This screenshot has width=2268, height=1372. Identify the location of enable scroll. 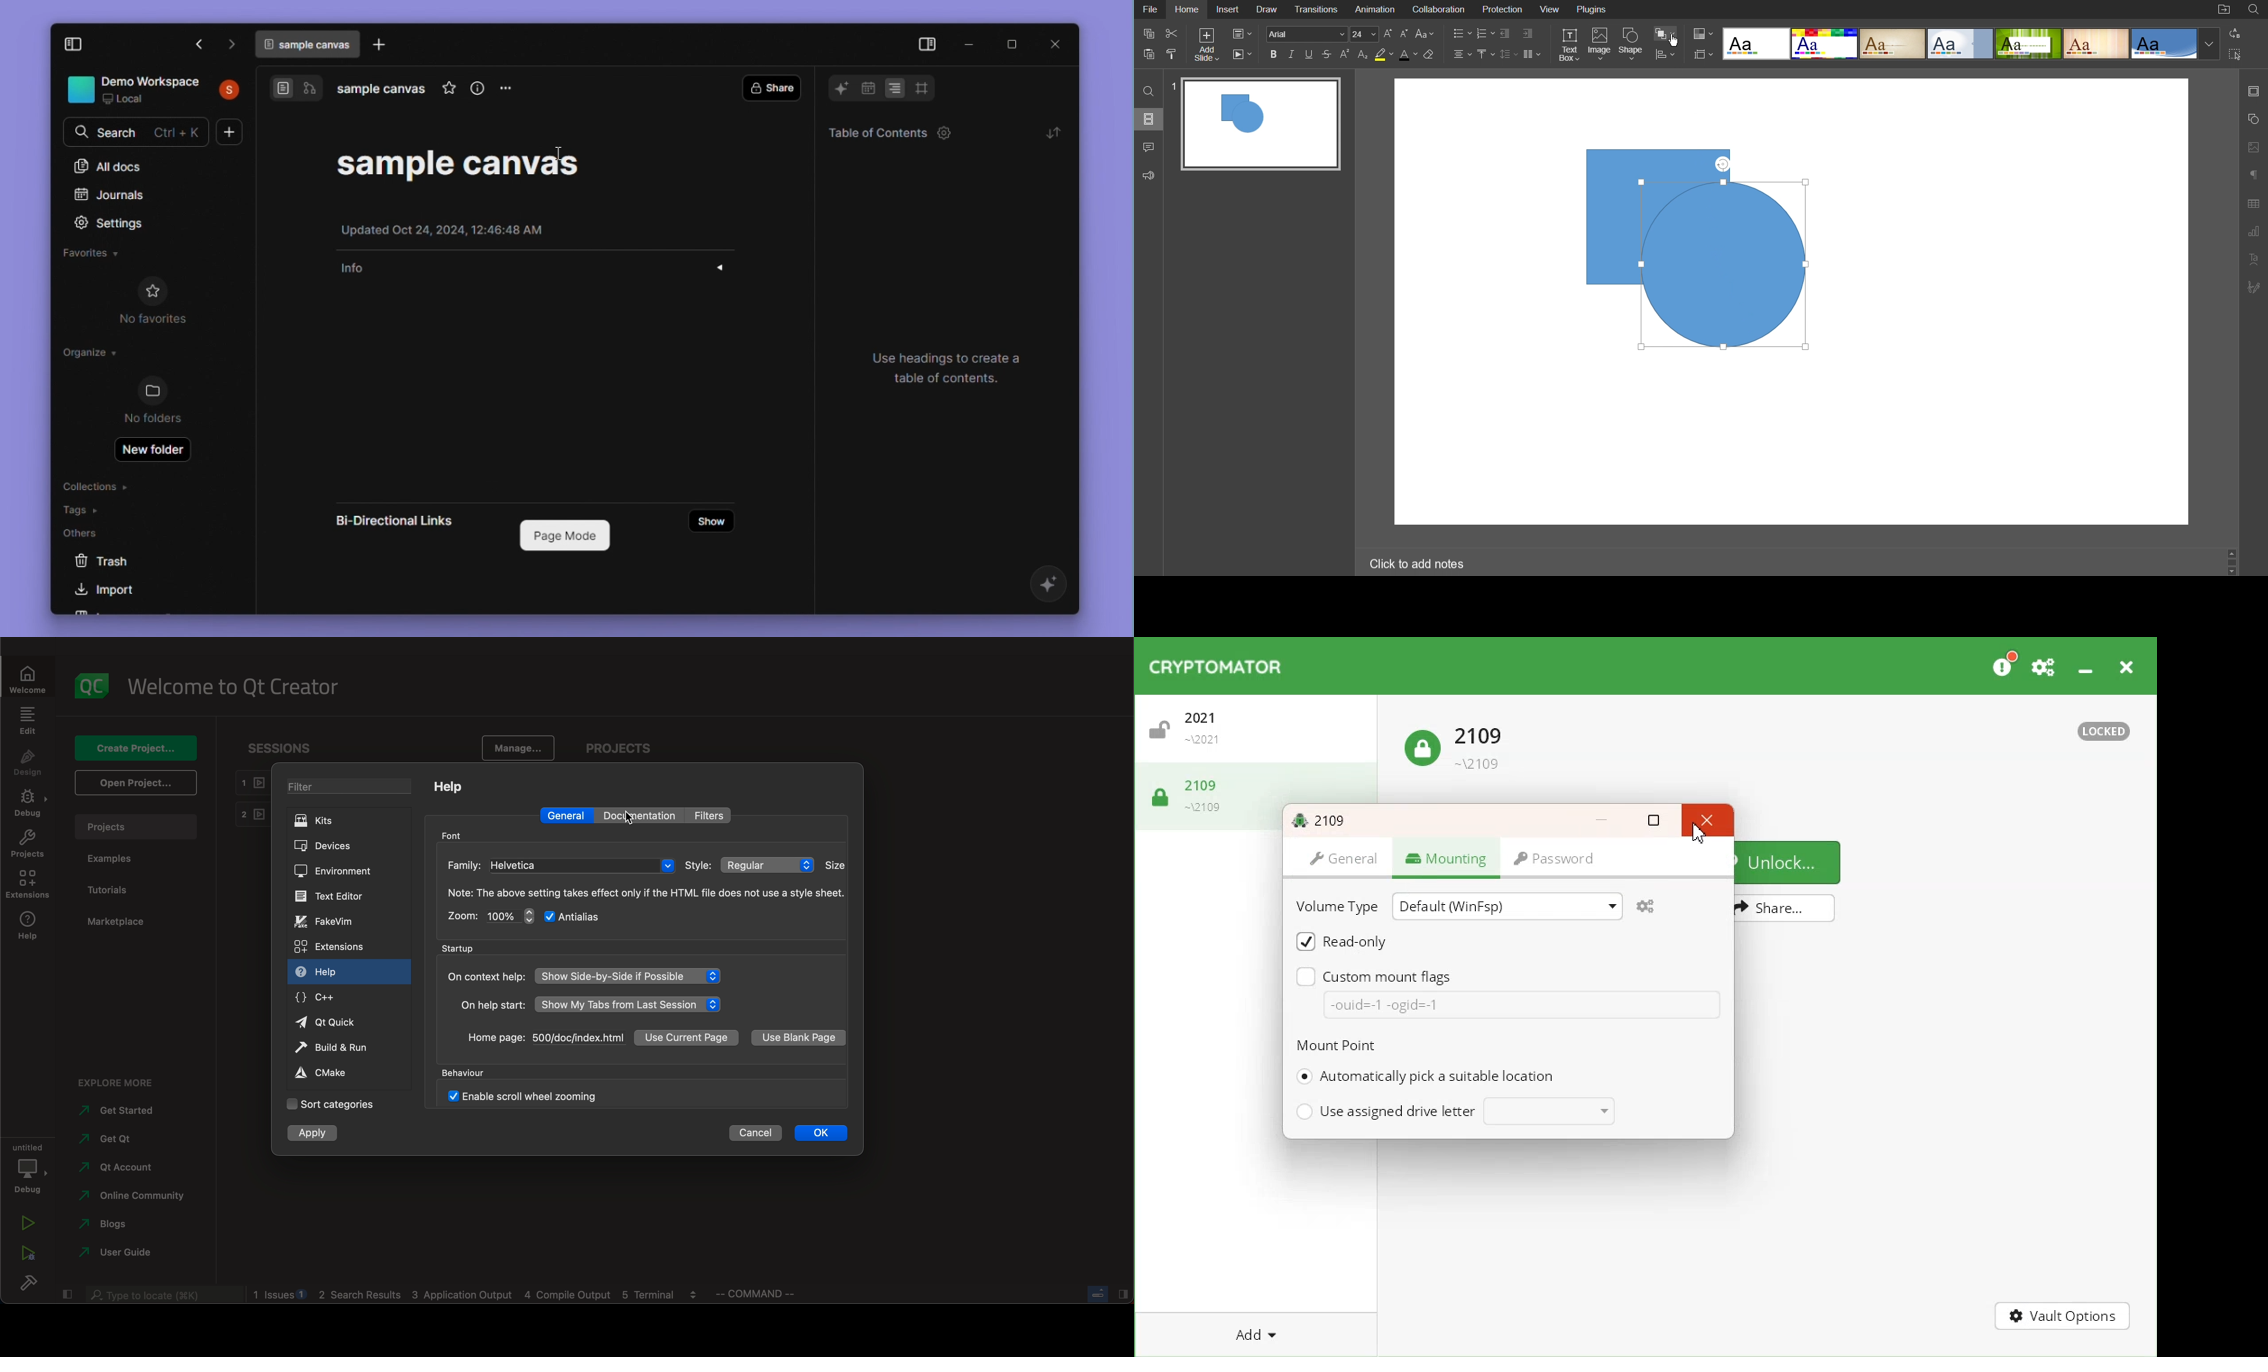
(527, 1095).